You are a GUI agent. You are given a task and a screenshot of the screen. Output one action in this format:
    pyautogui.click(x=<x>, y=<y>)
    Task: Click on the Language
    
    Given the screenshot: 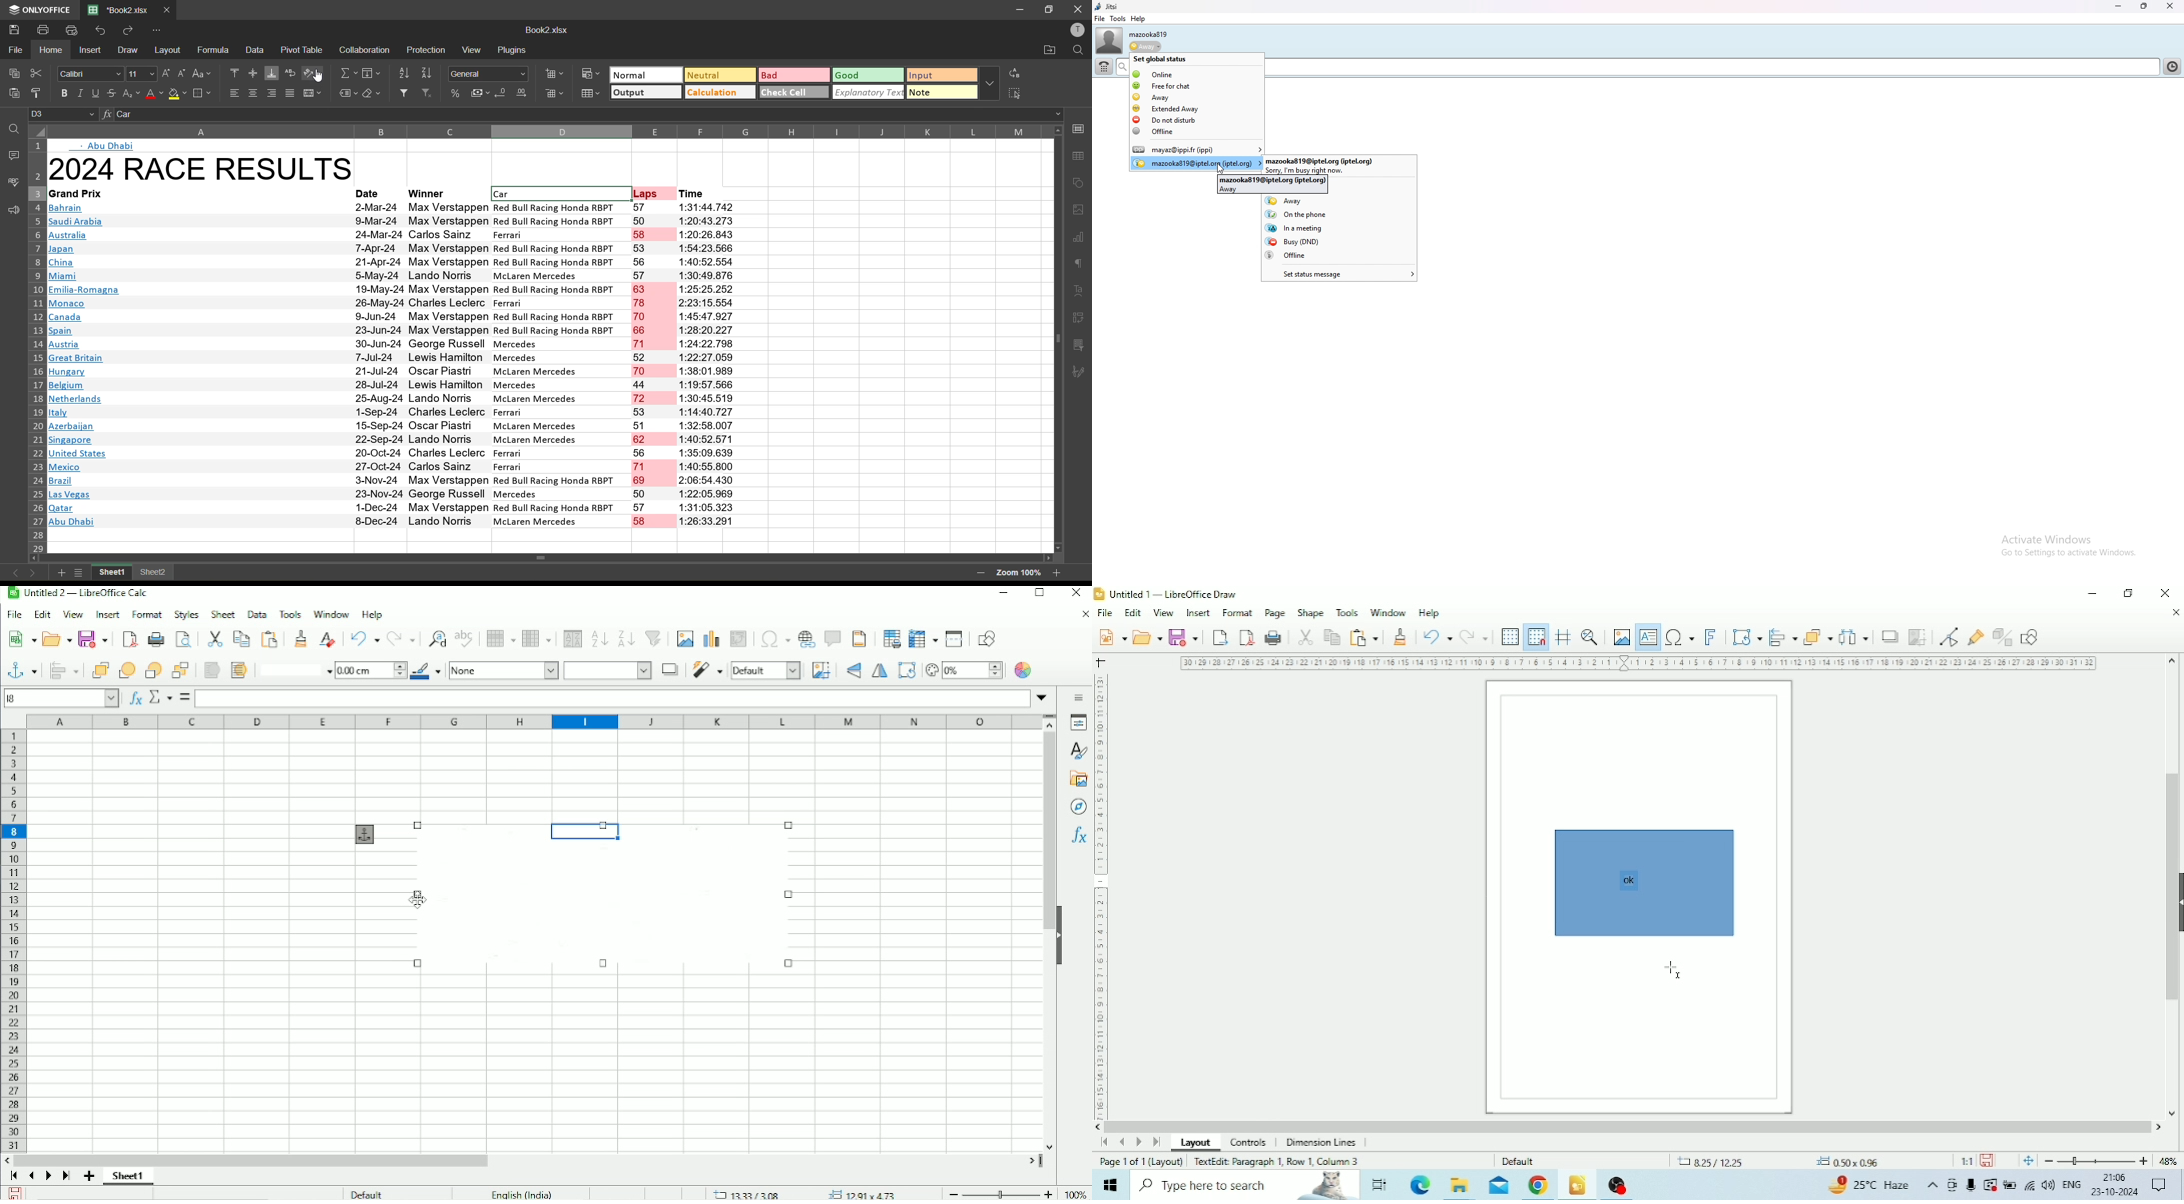 What is the action you would take?
    pyautogui.click(x=2072, y=1183)
    